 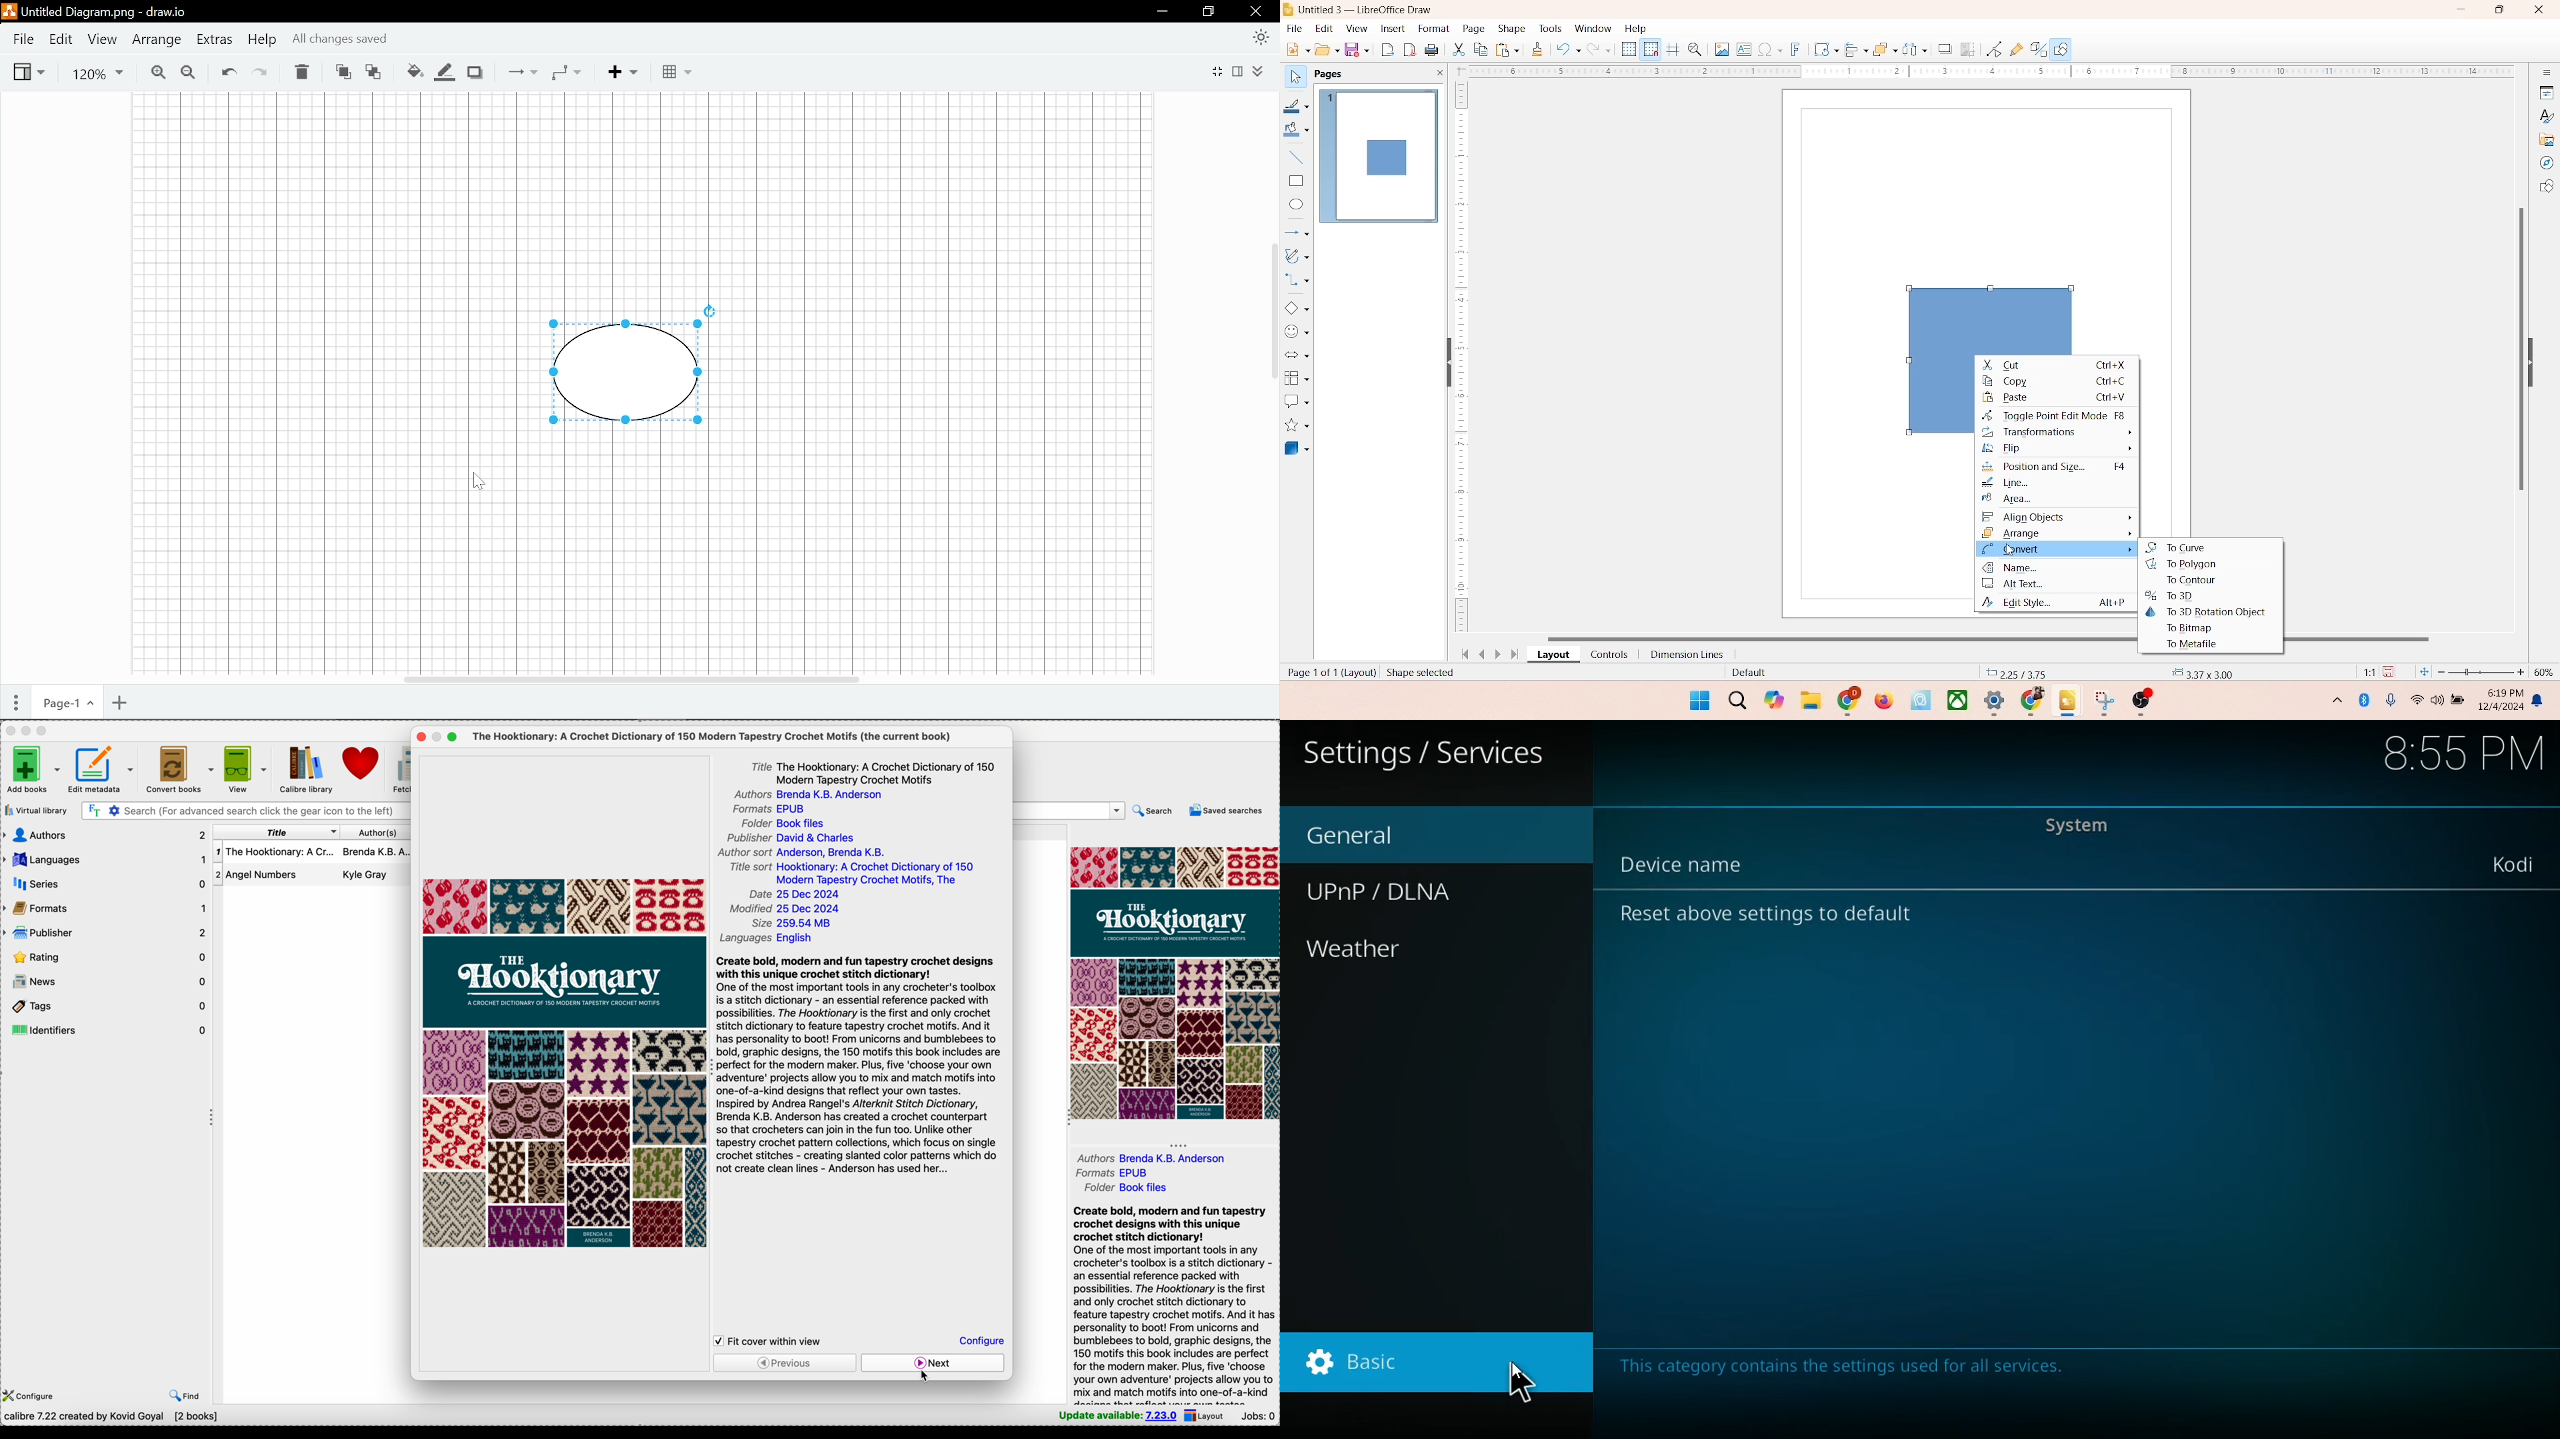 What do you see at coordinates (1549, 28) in the screenshot?
I see `tools` at bounding box center [1549, 28].